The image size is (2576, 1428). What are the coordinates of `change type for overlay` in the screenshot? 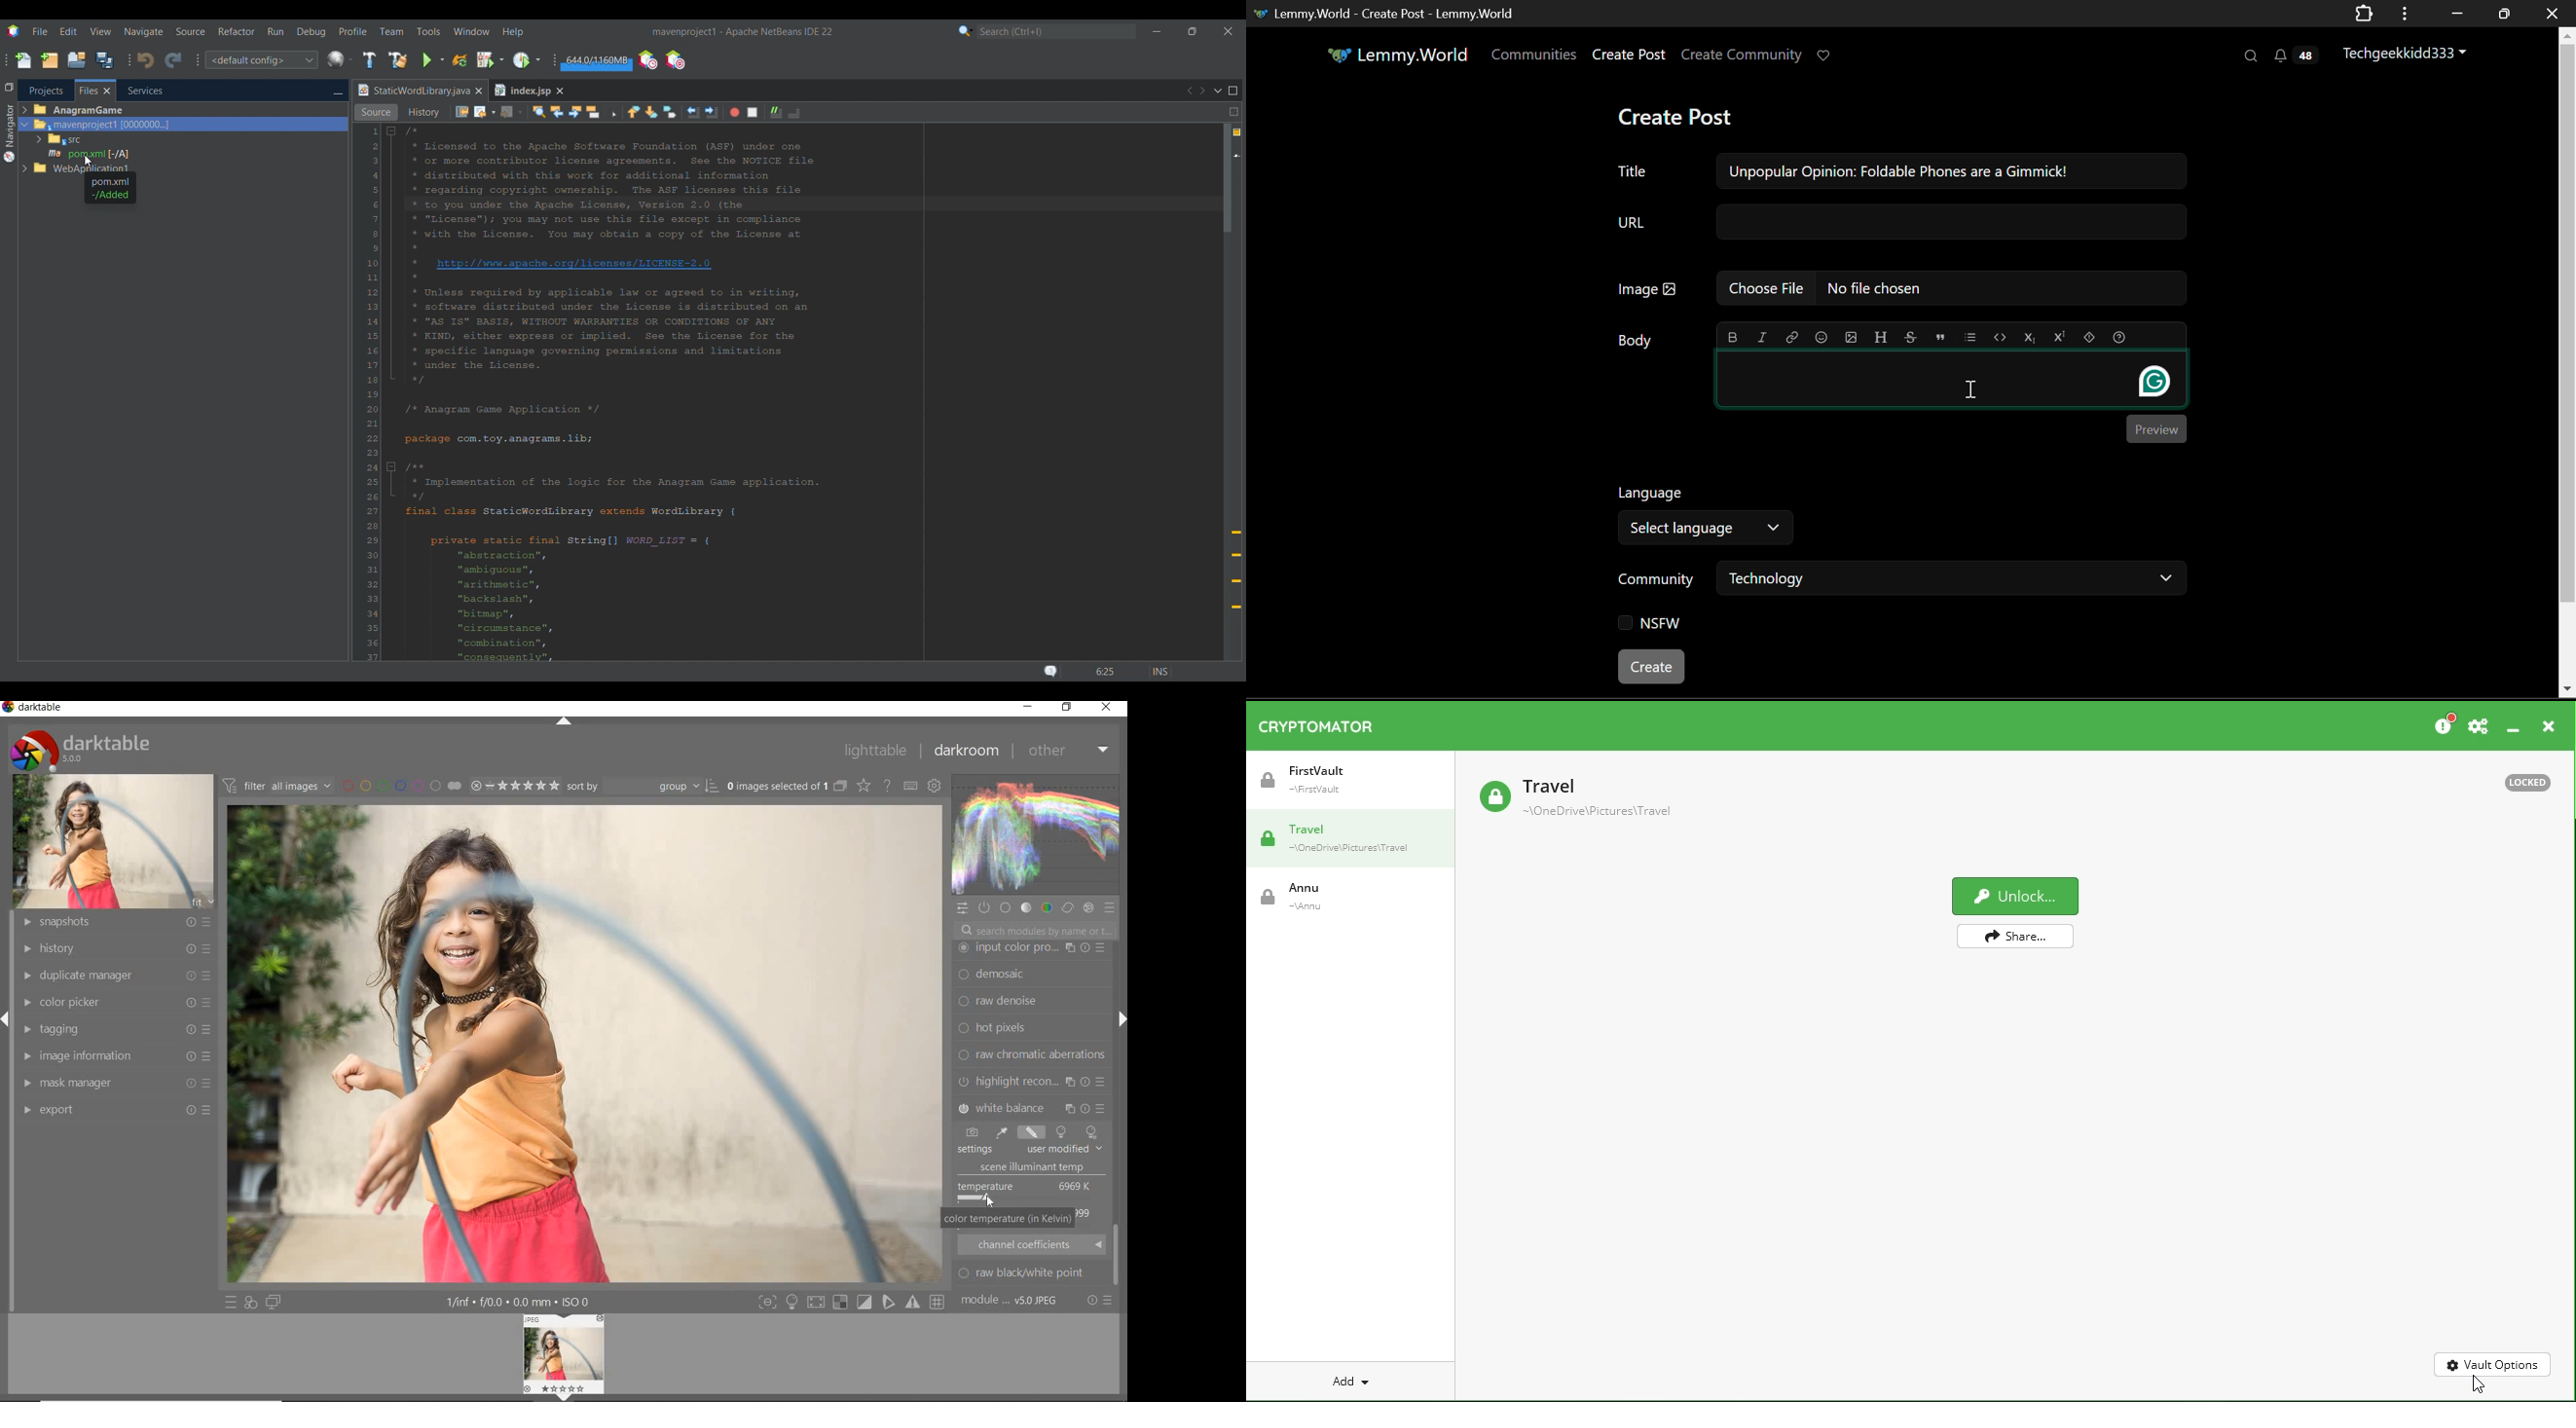 It's located at (865, 786).